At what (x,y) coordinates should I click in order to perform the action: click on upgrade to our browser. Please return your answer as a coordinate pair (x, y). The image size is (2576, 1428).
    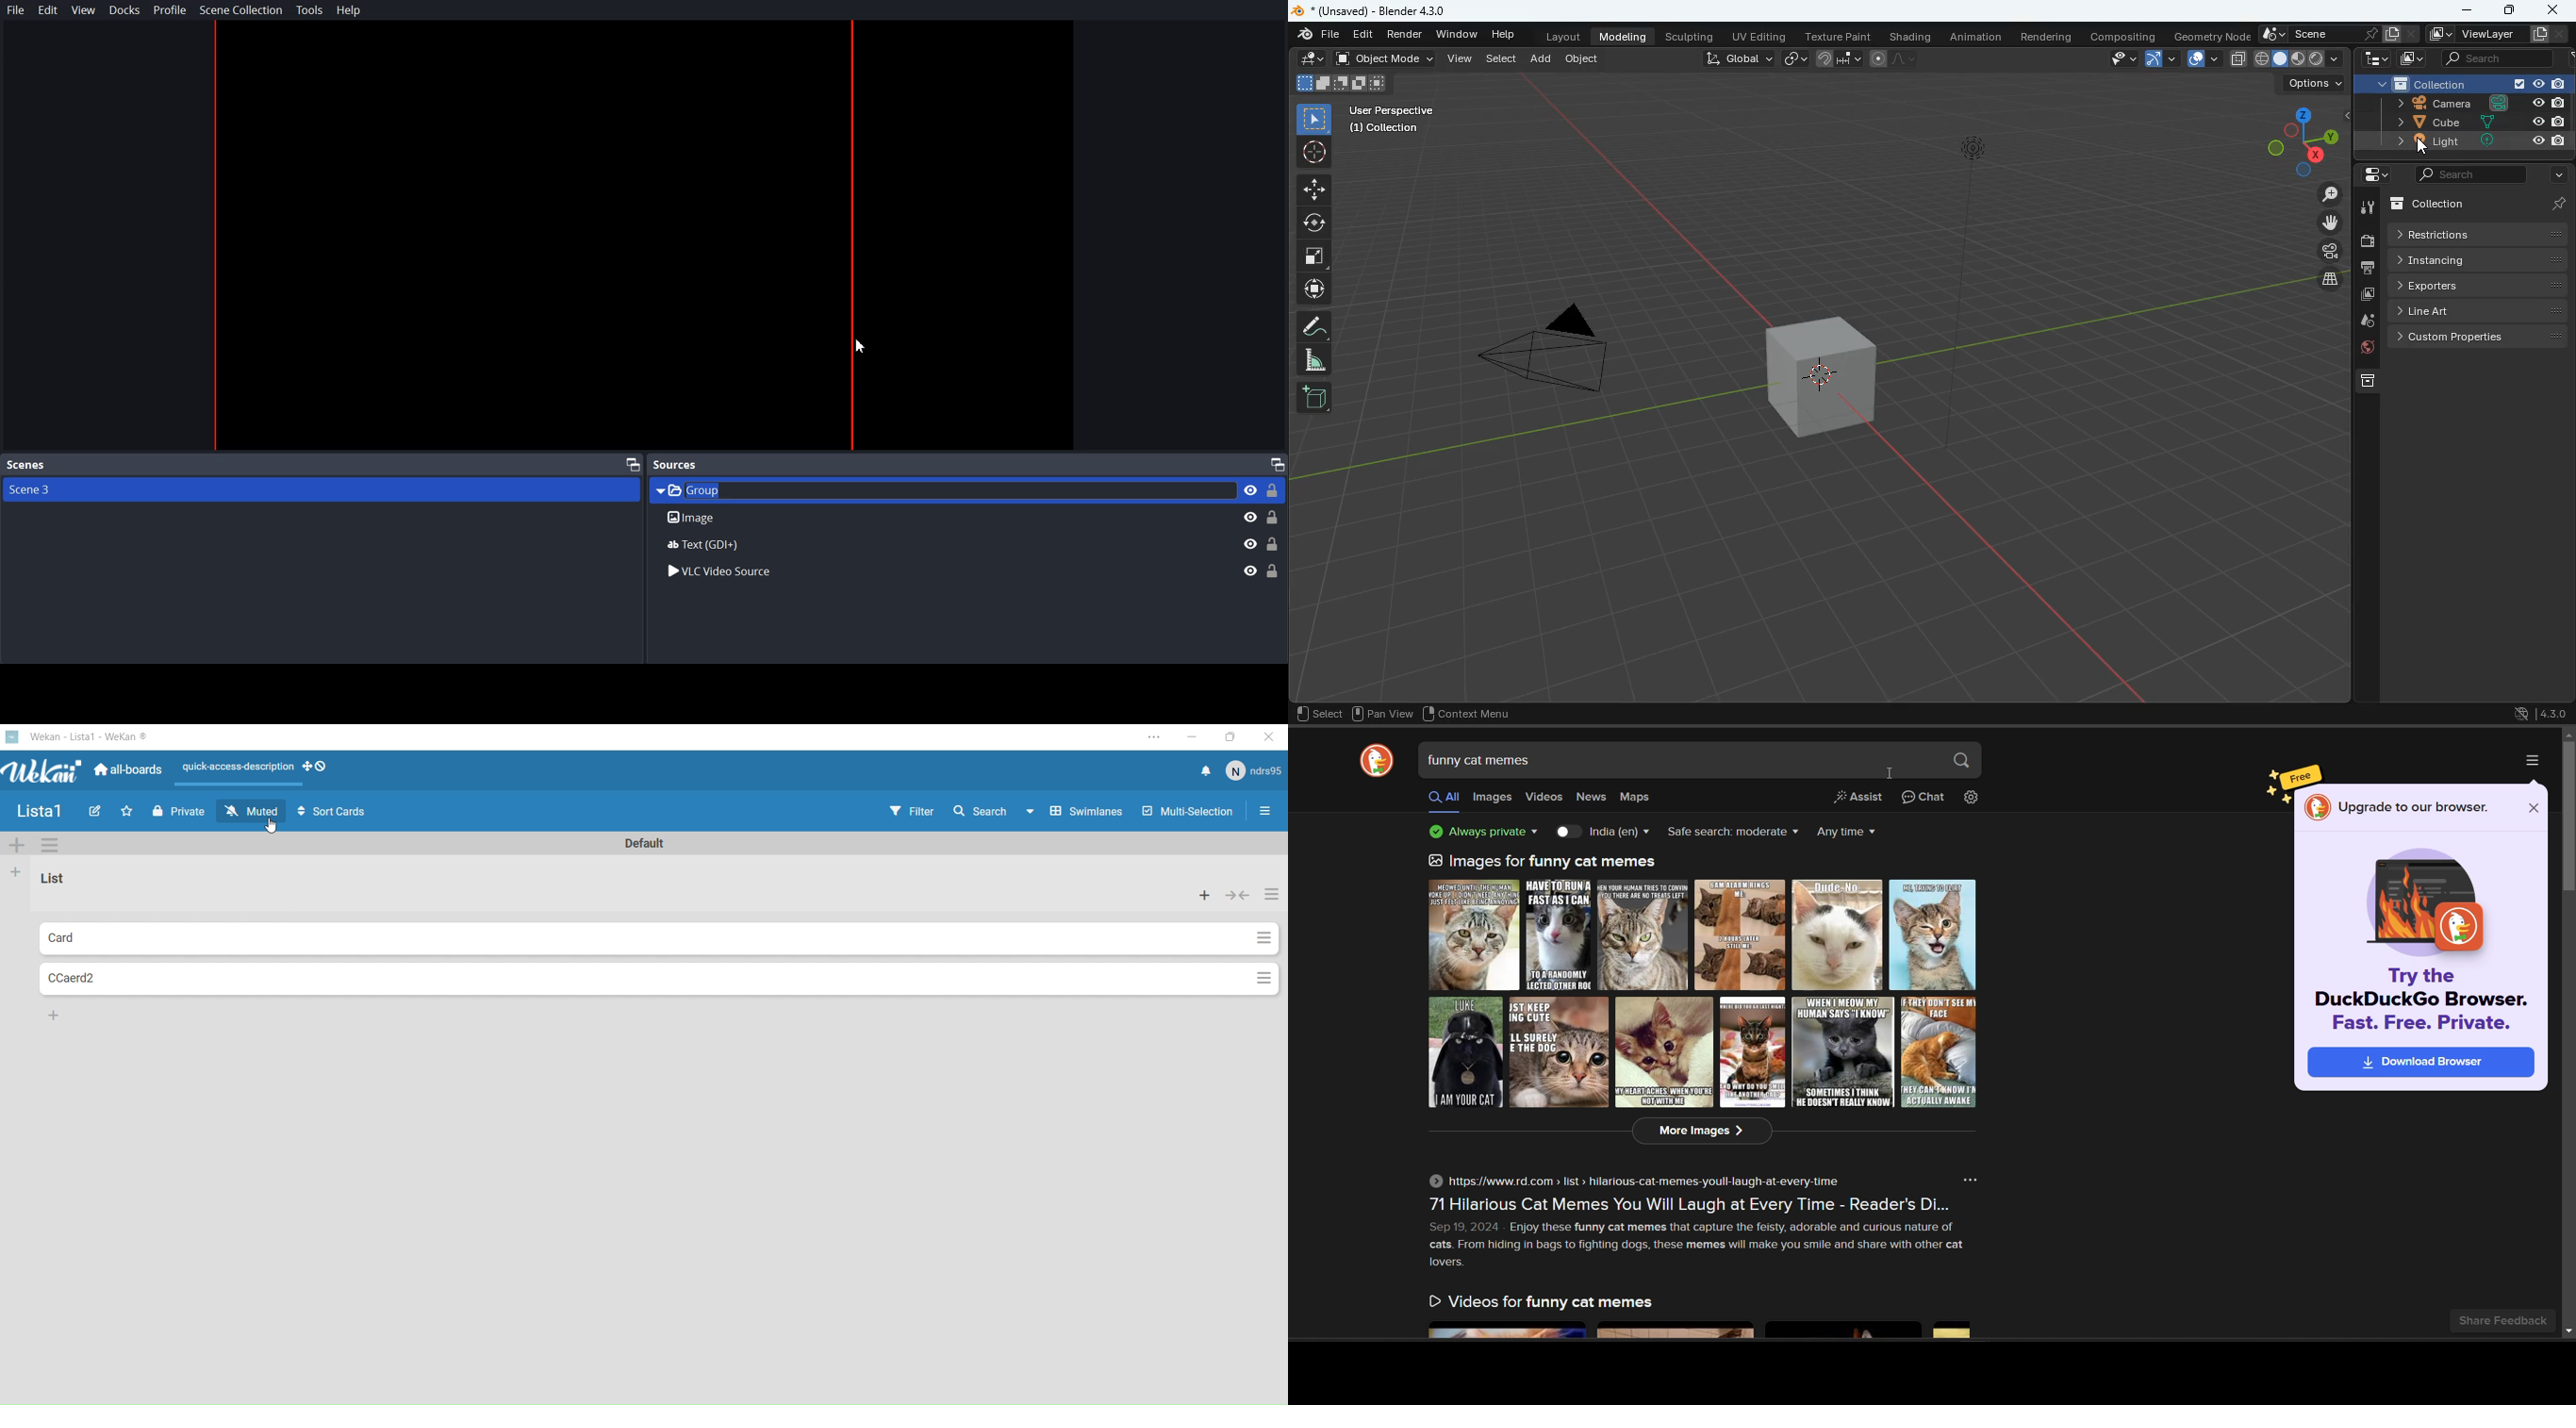
    Looking at the image, I should click on (2416, 809).